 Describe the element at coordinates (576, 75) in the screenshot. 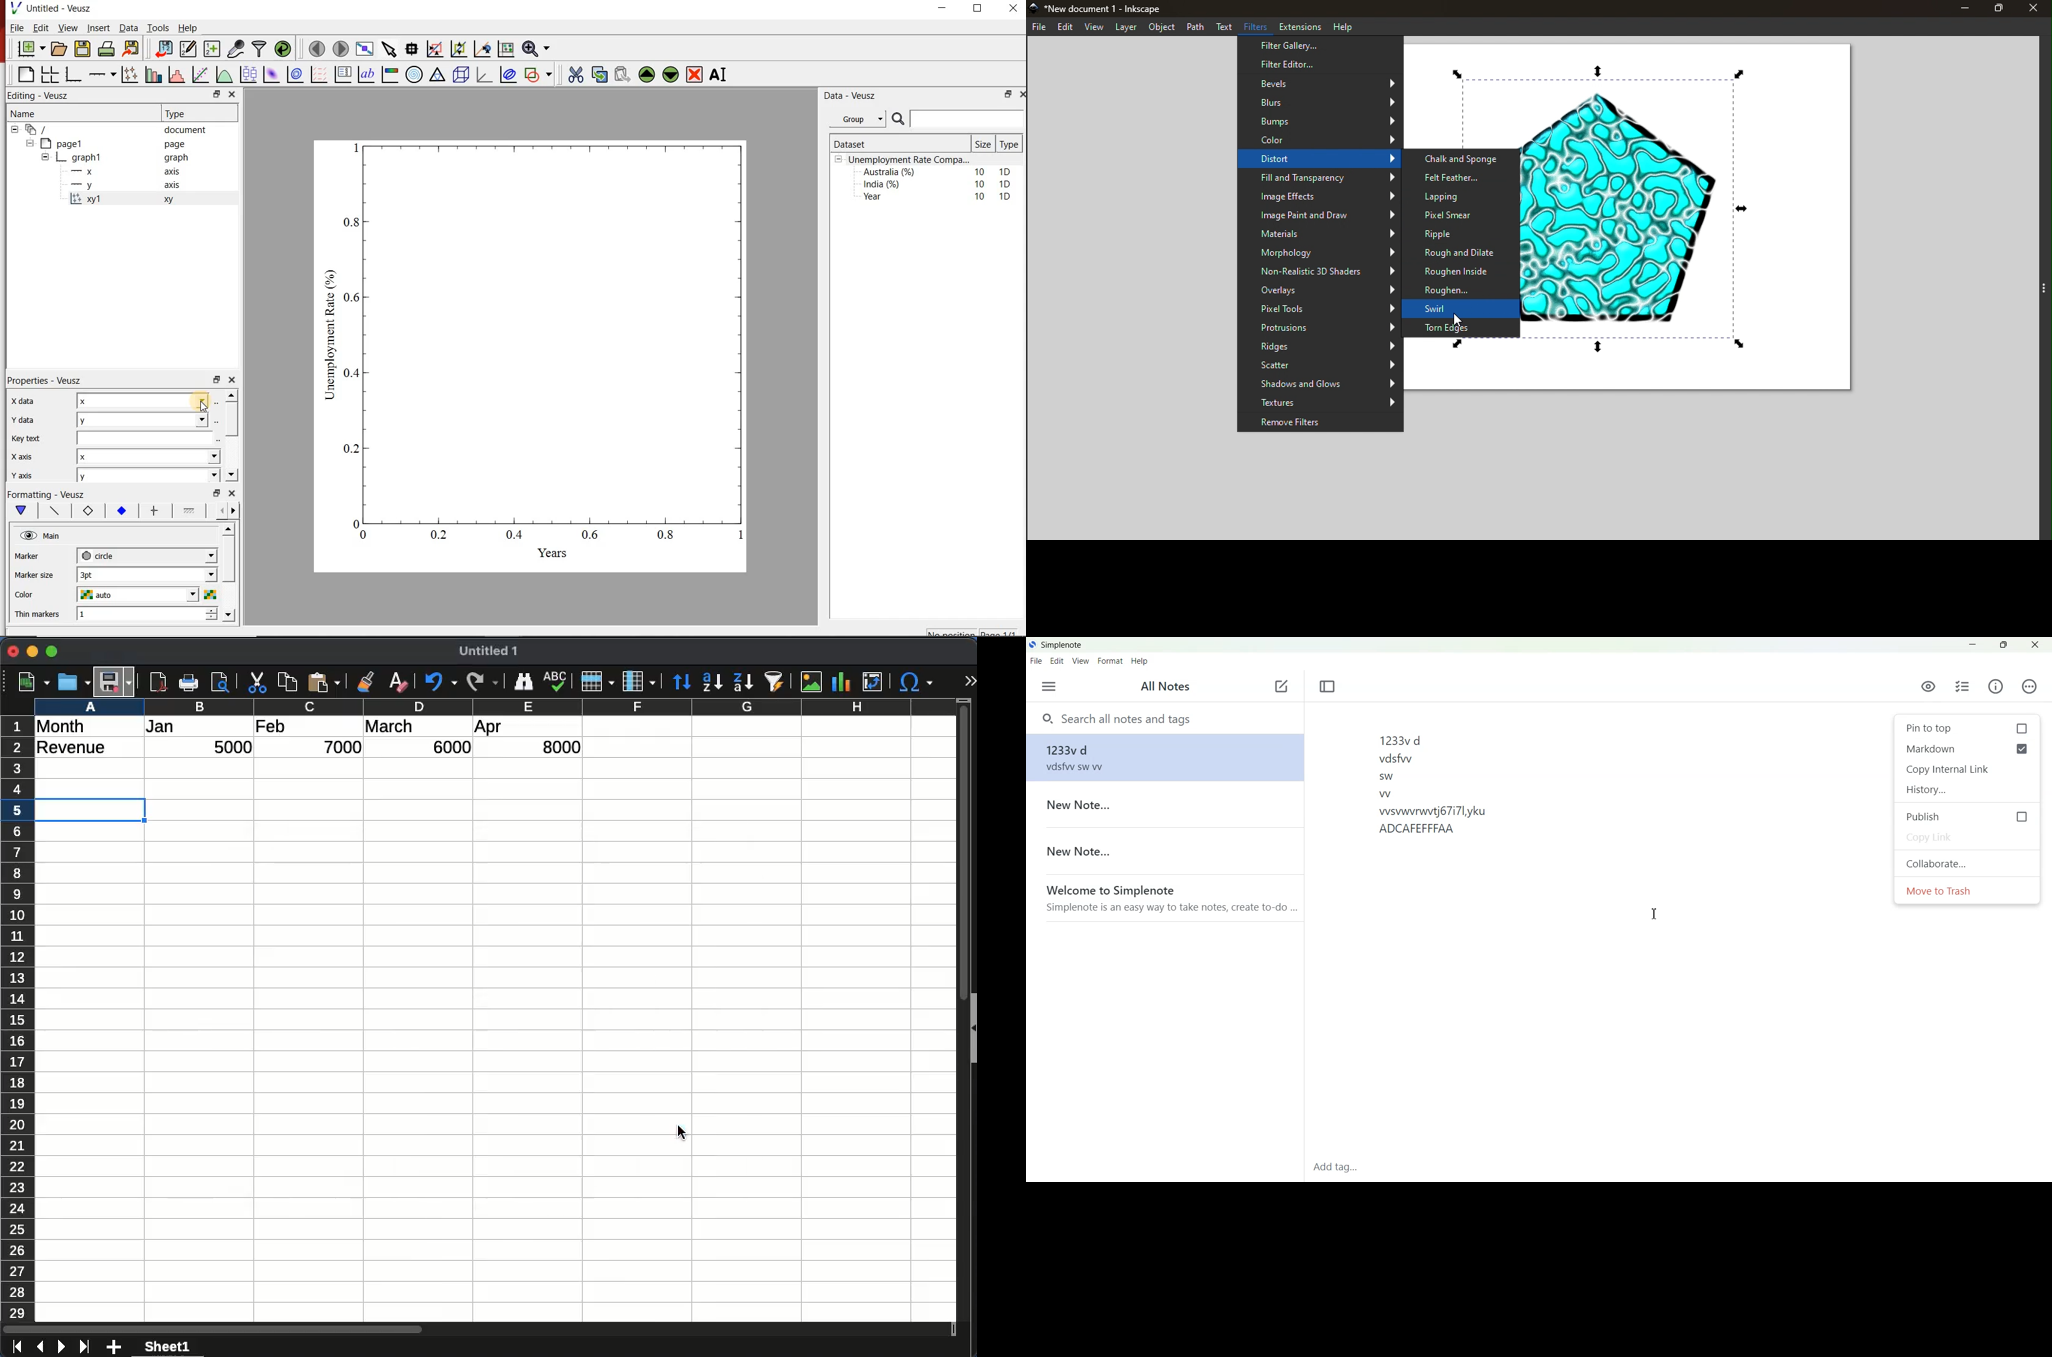

I see `cut the widgets` at that location.